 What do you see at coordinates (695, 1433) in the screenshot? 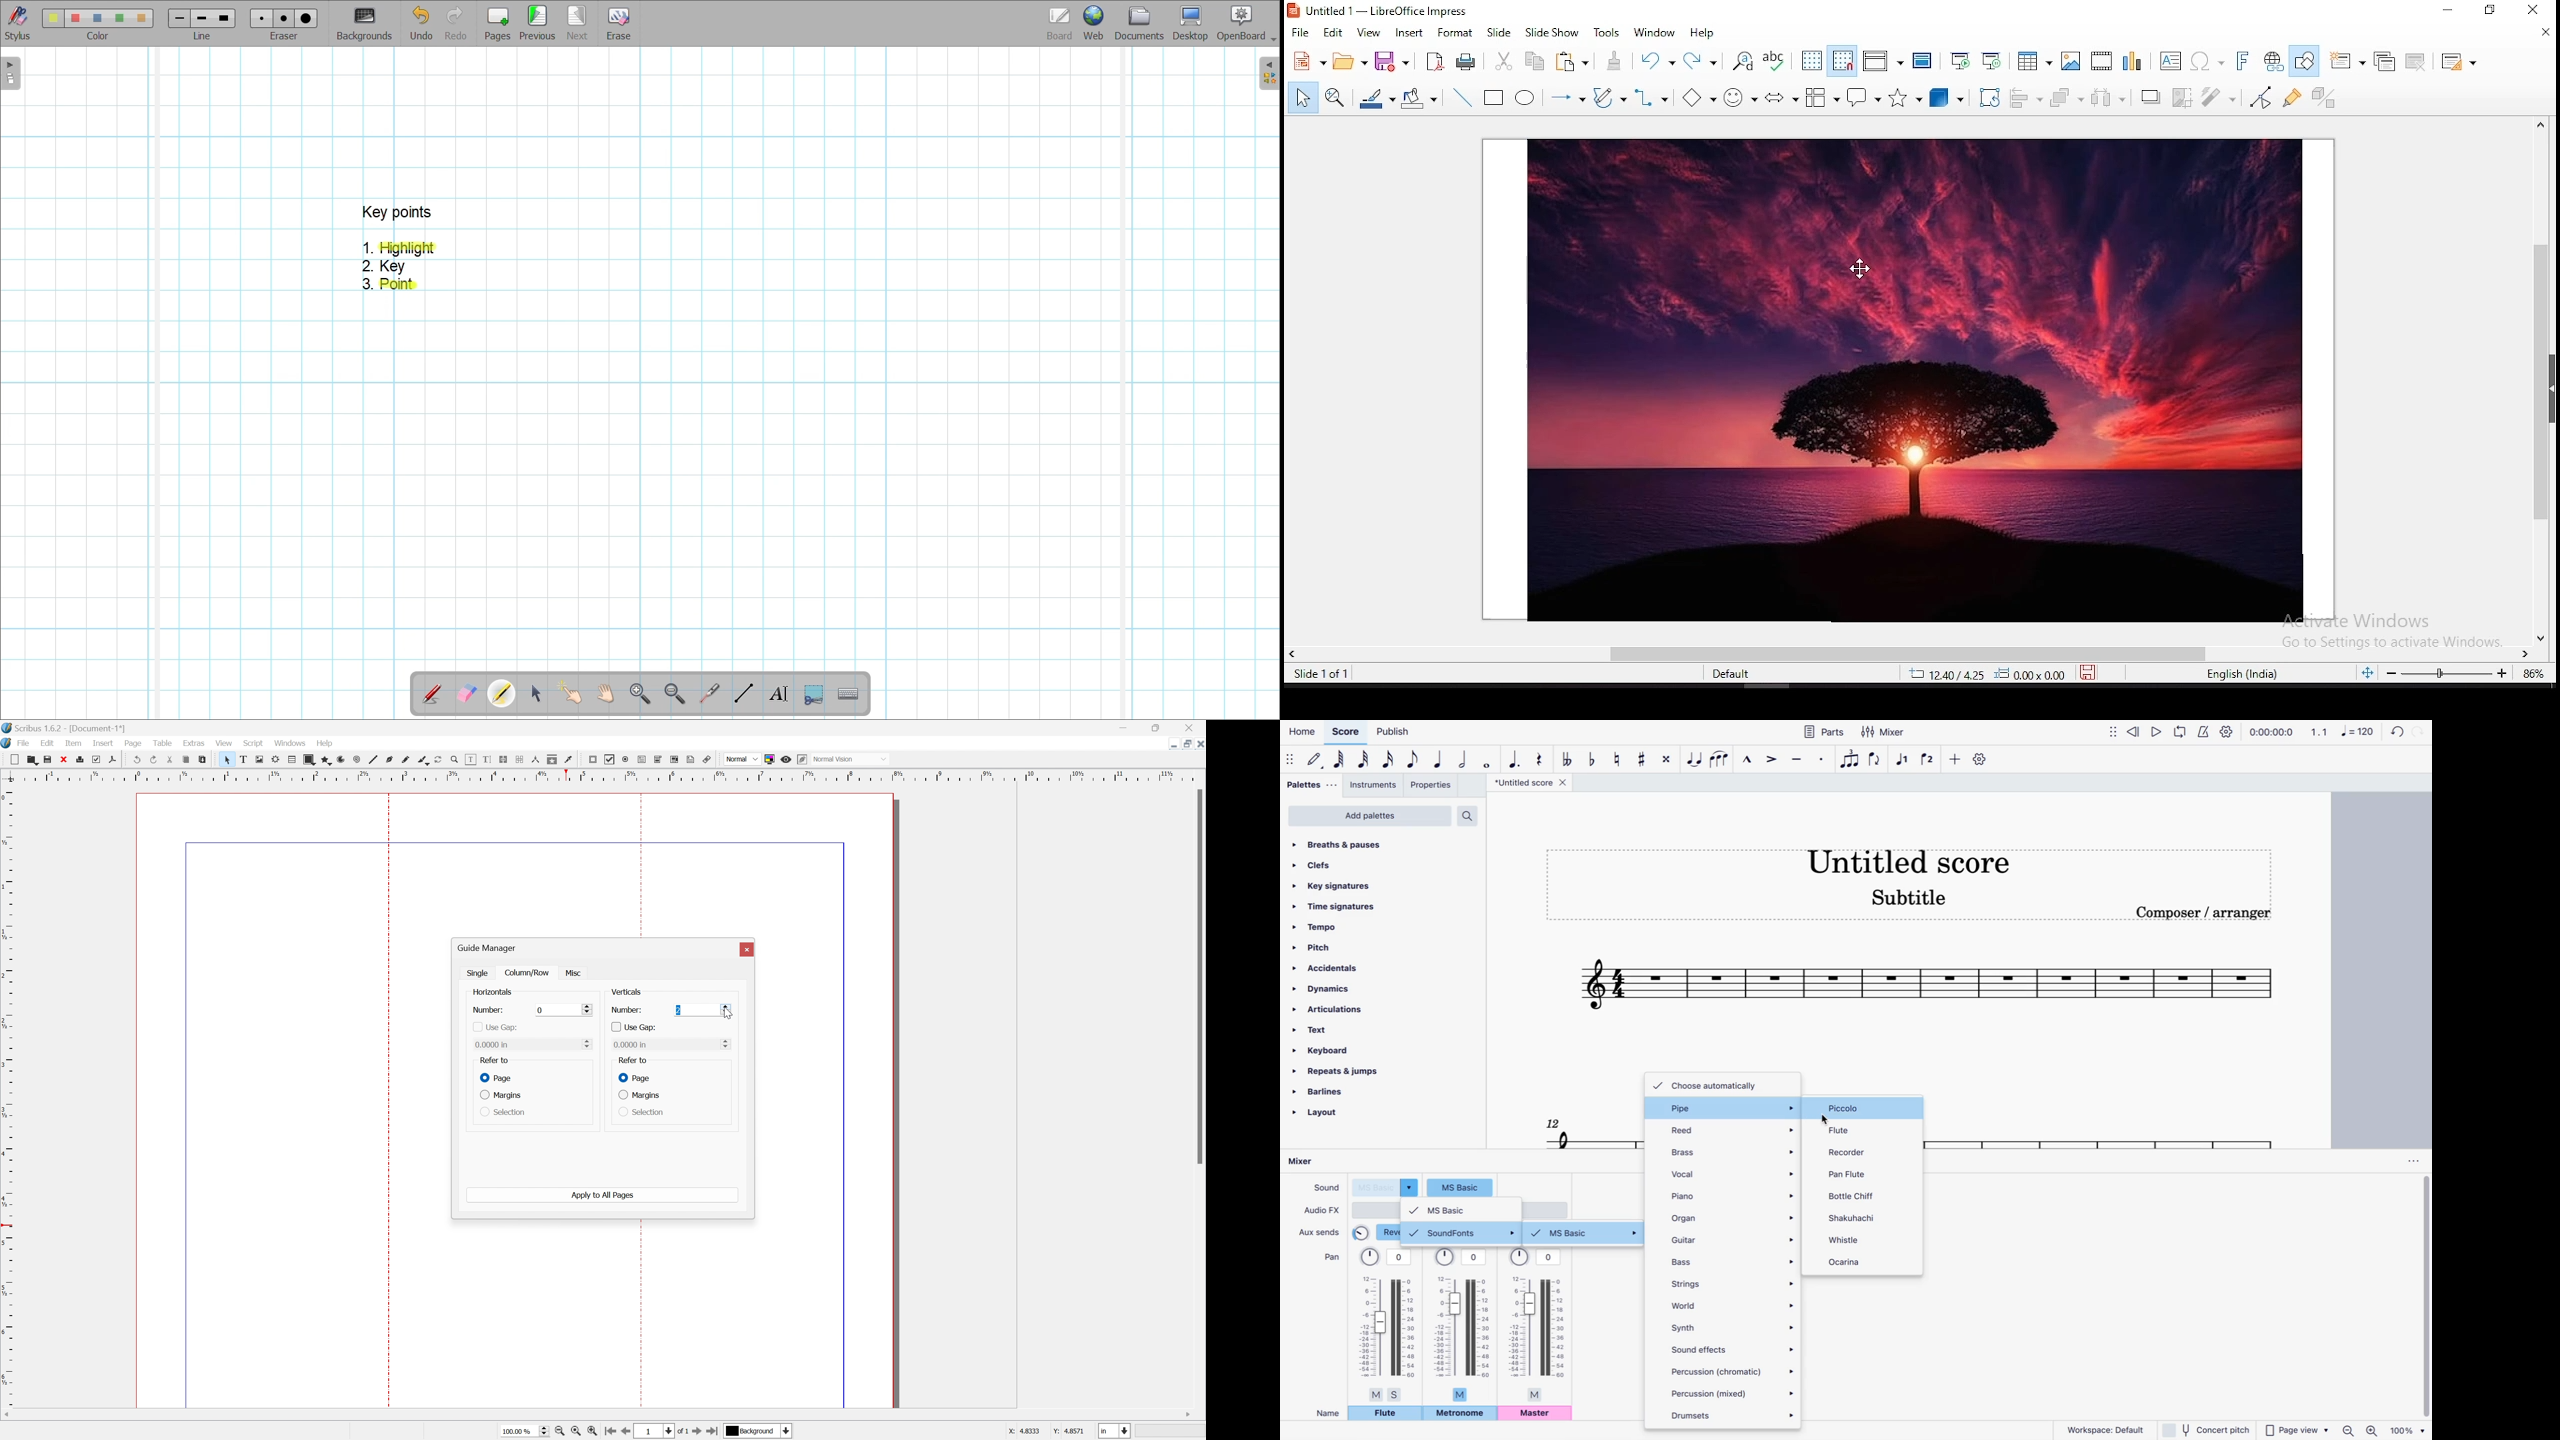
I see `go to next page` at bounding box center [695, 1433].